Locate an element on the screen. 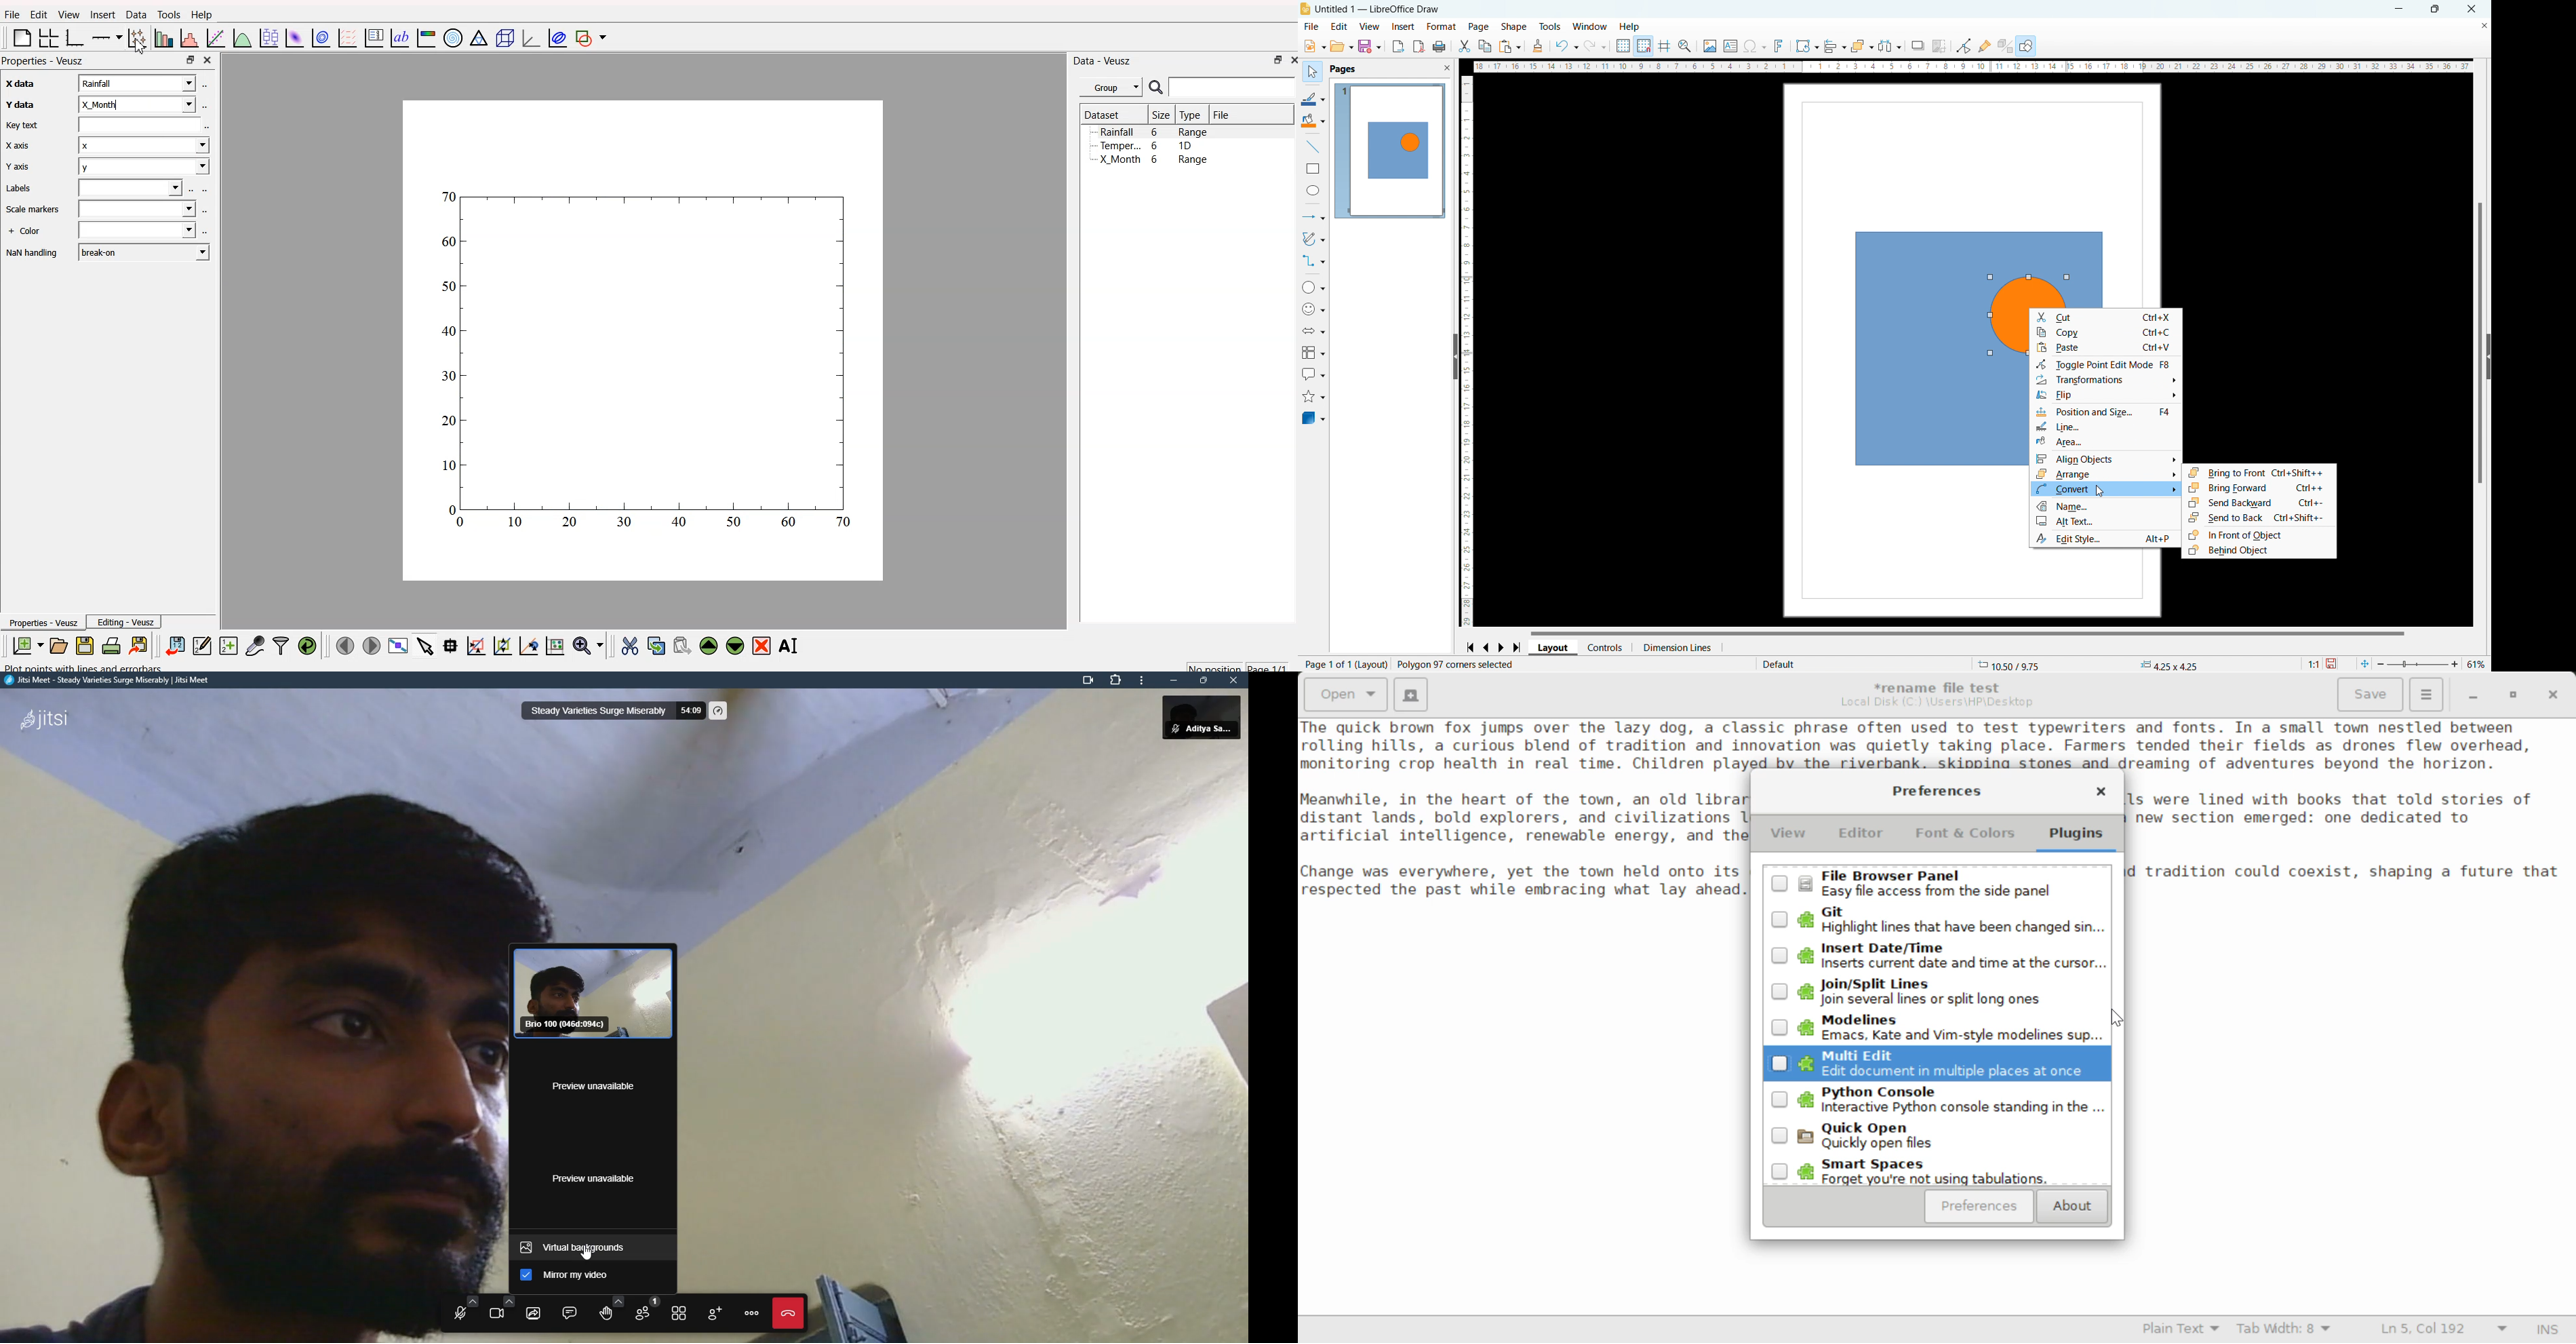  go to previous page is located at coordinates (1486, 647).